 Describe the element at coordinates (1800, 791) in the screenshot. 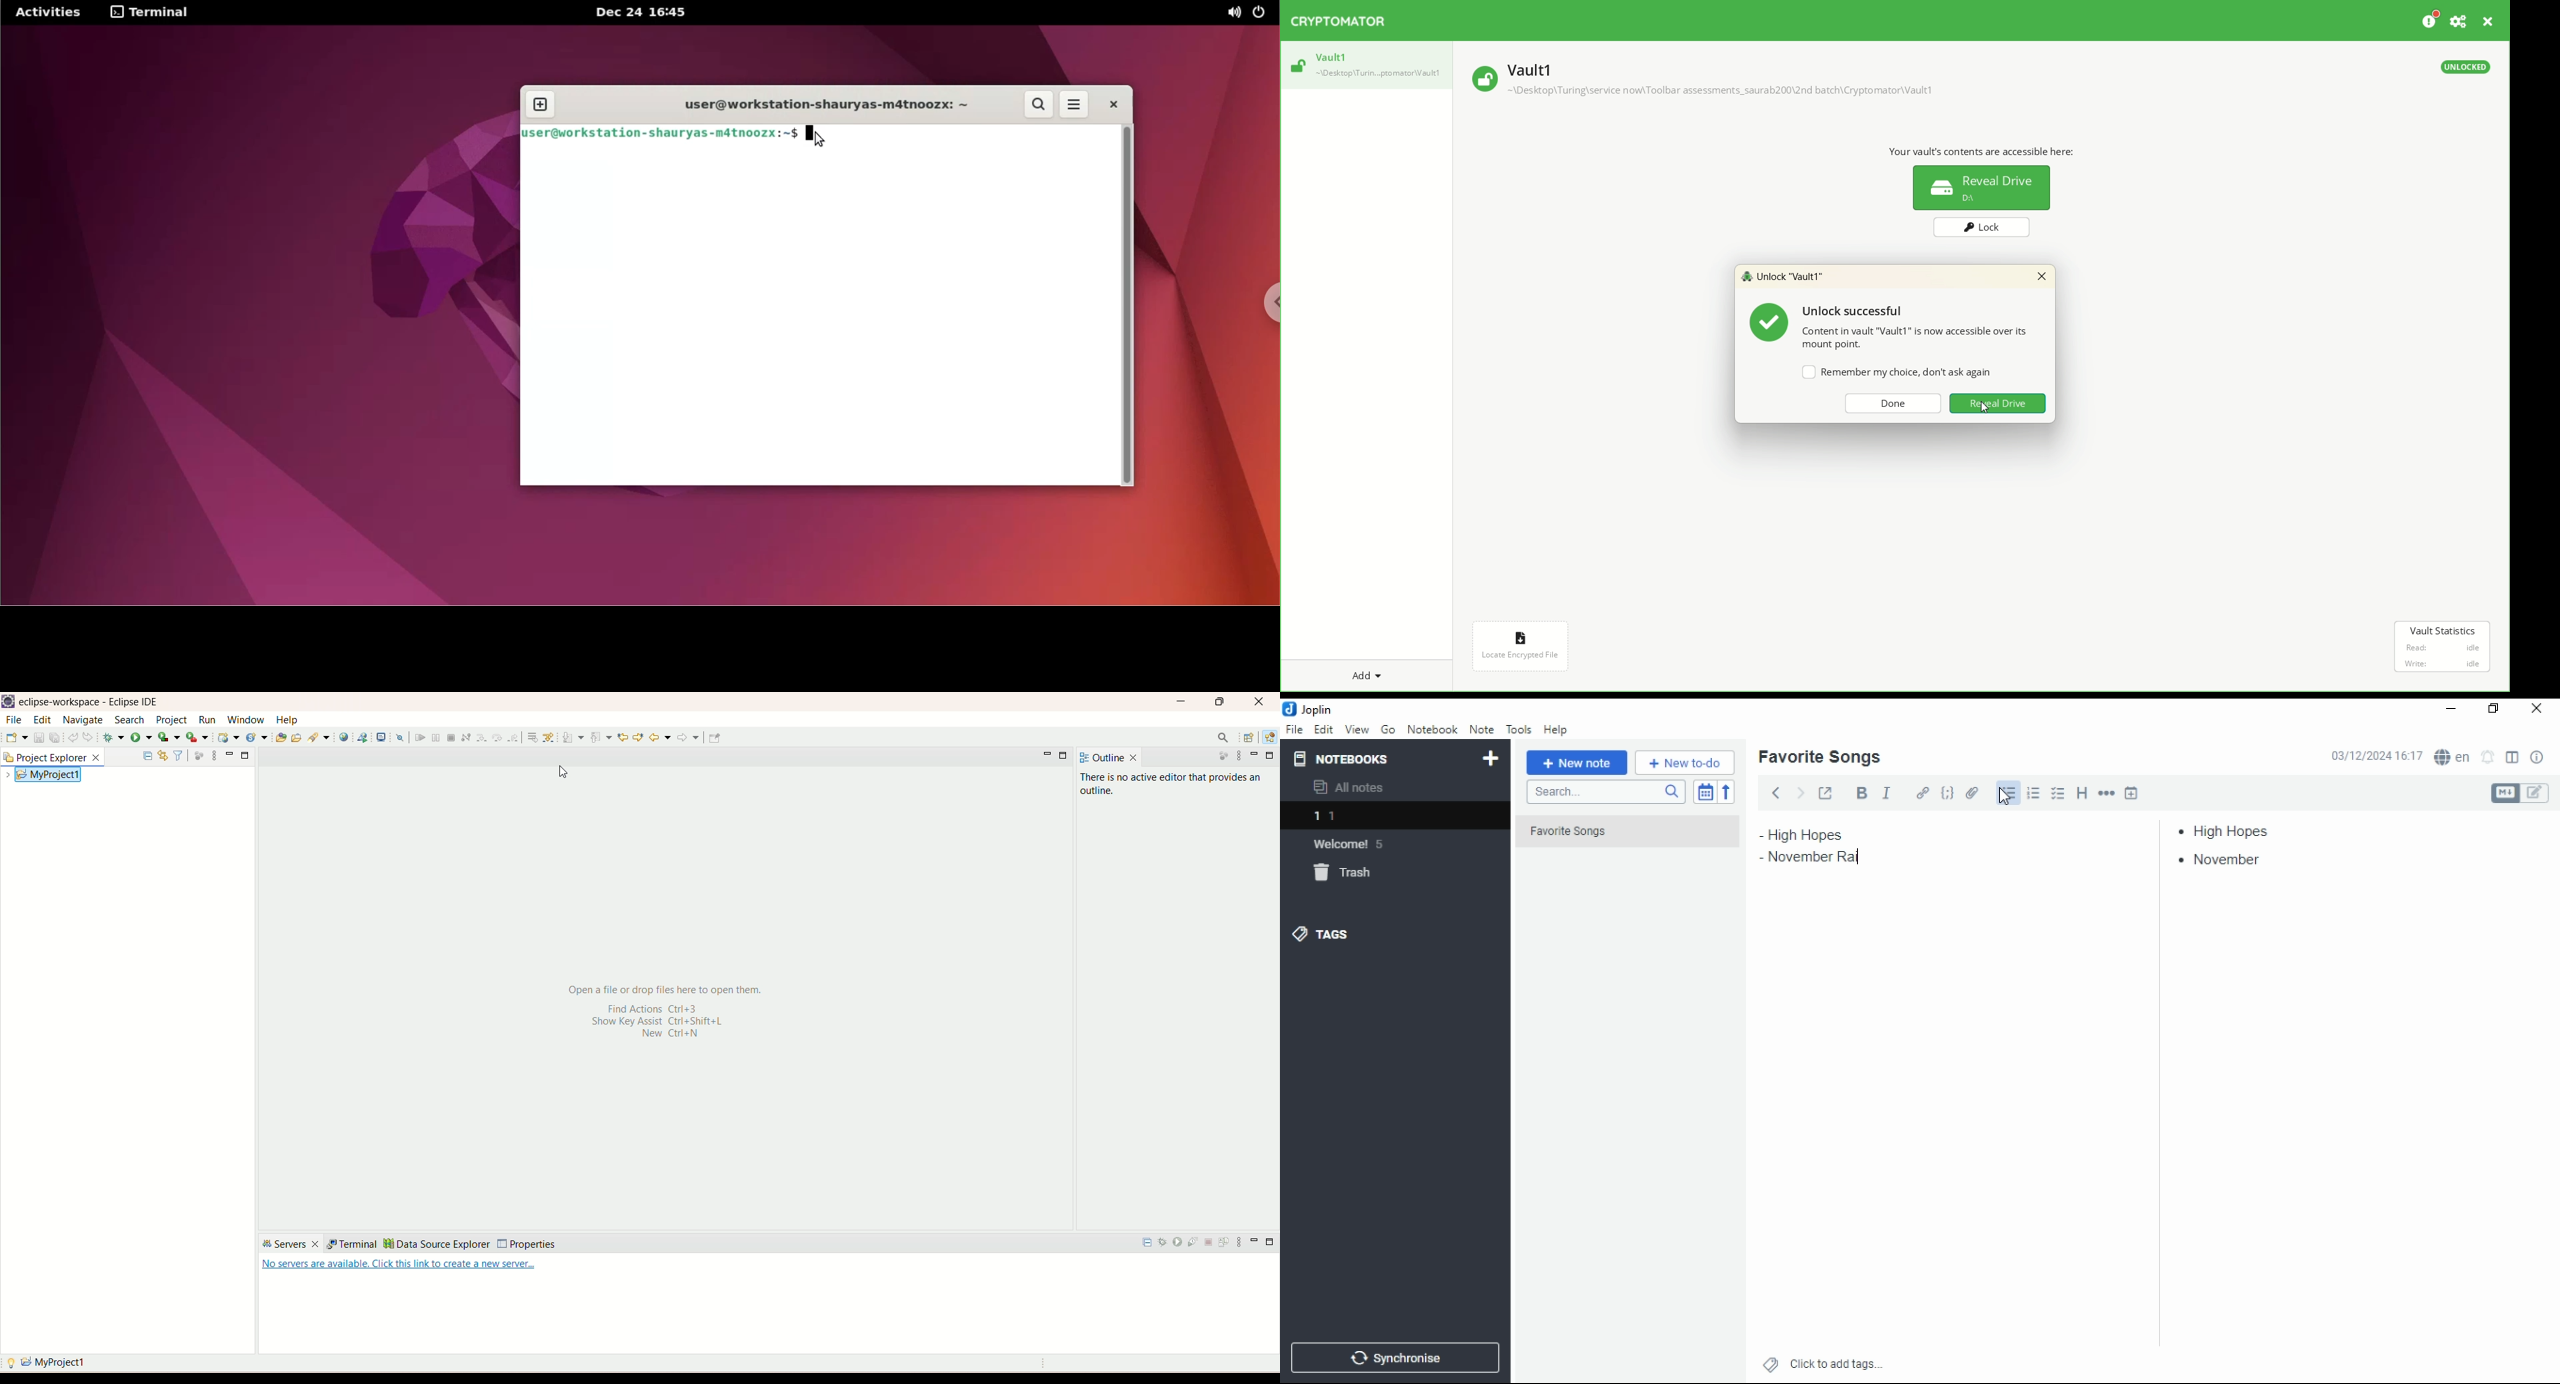

I see `forward` at that location.